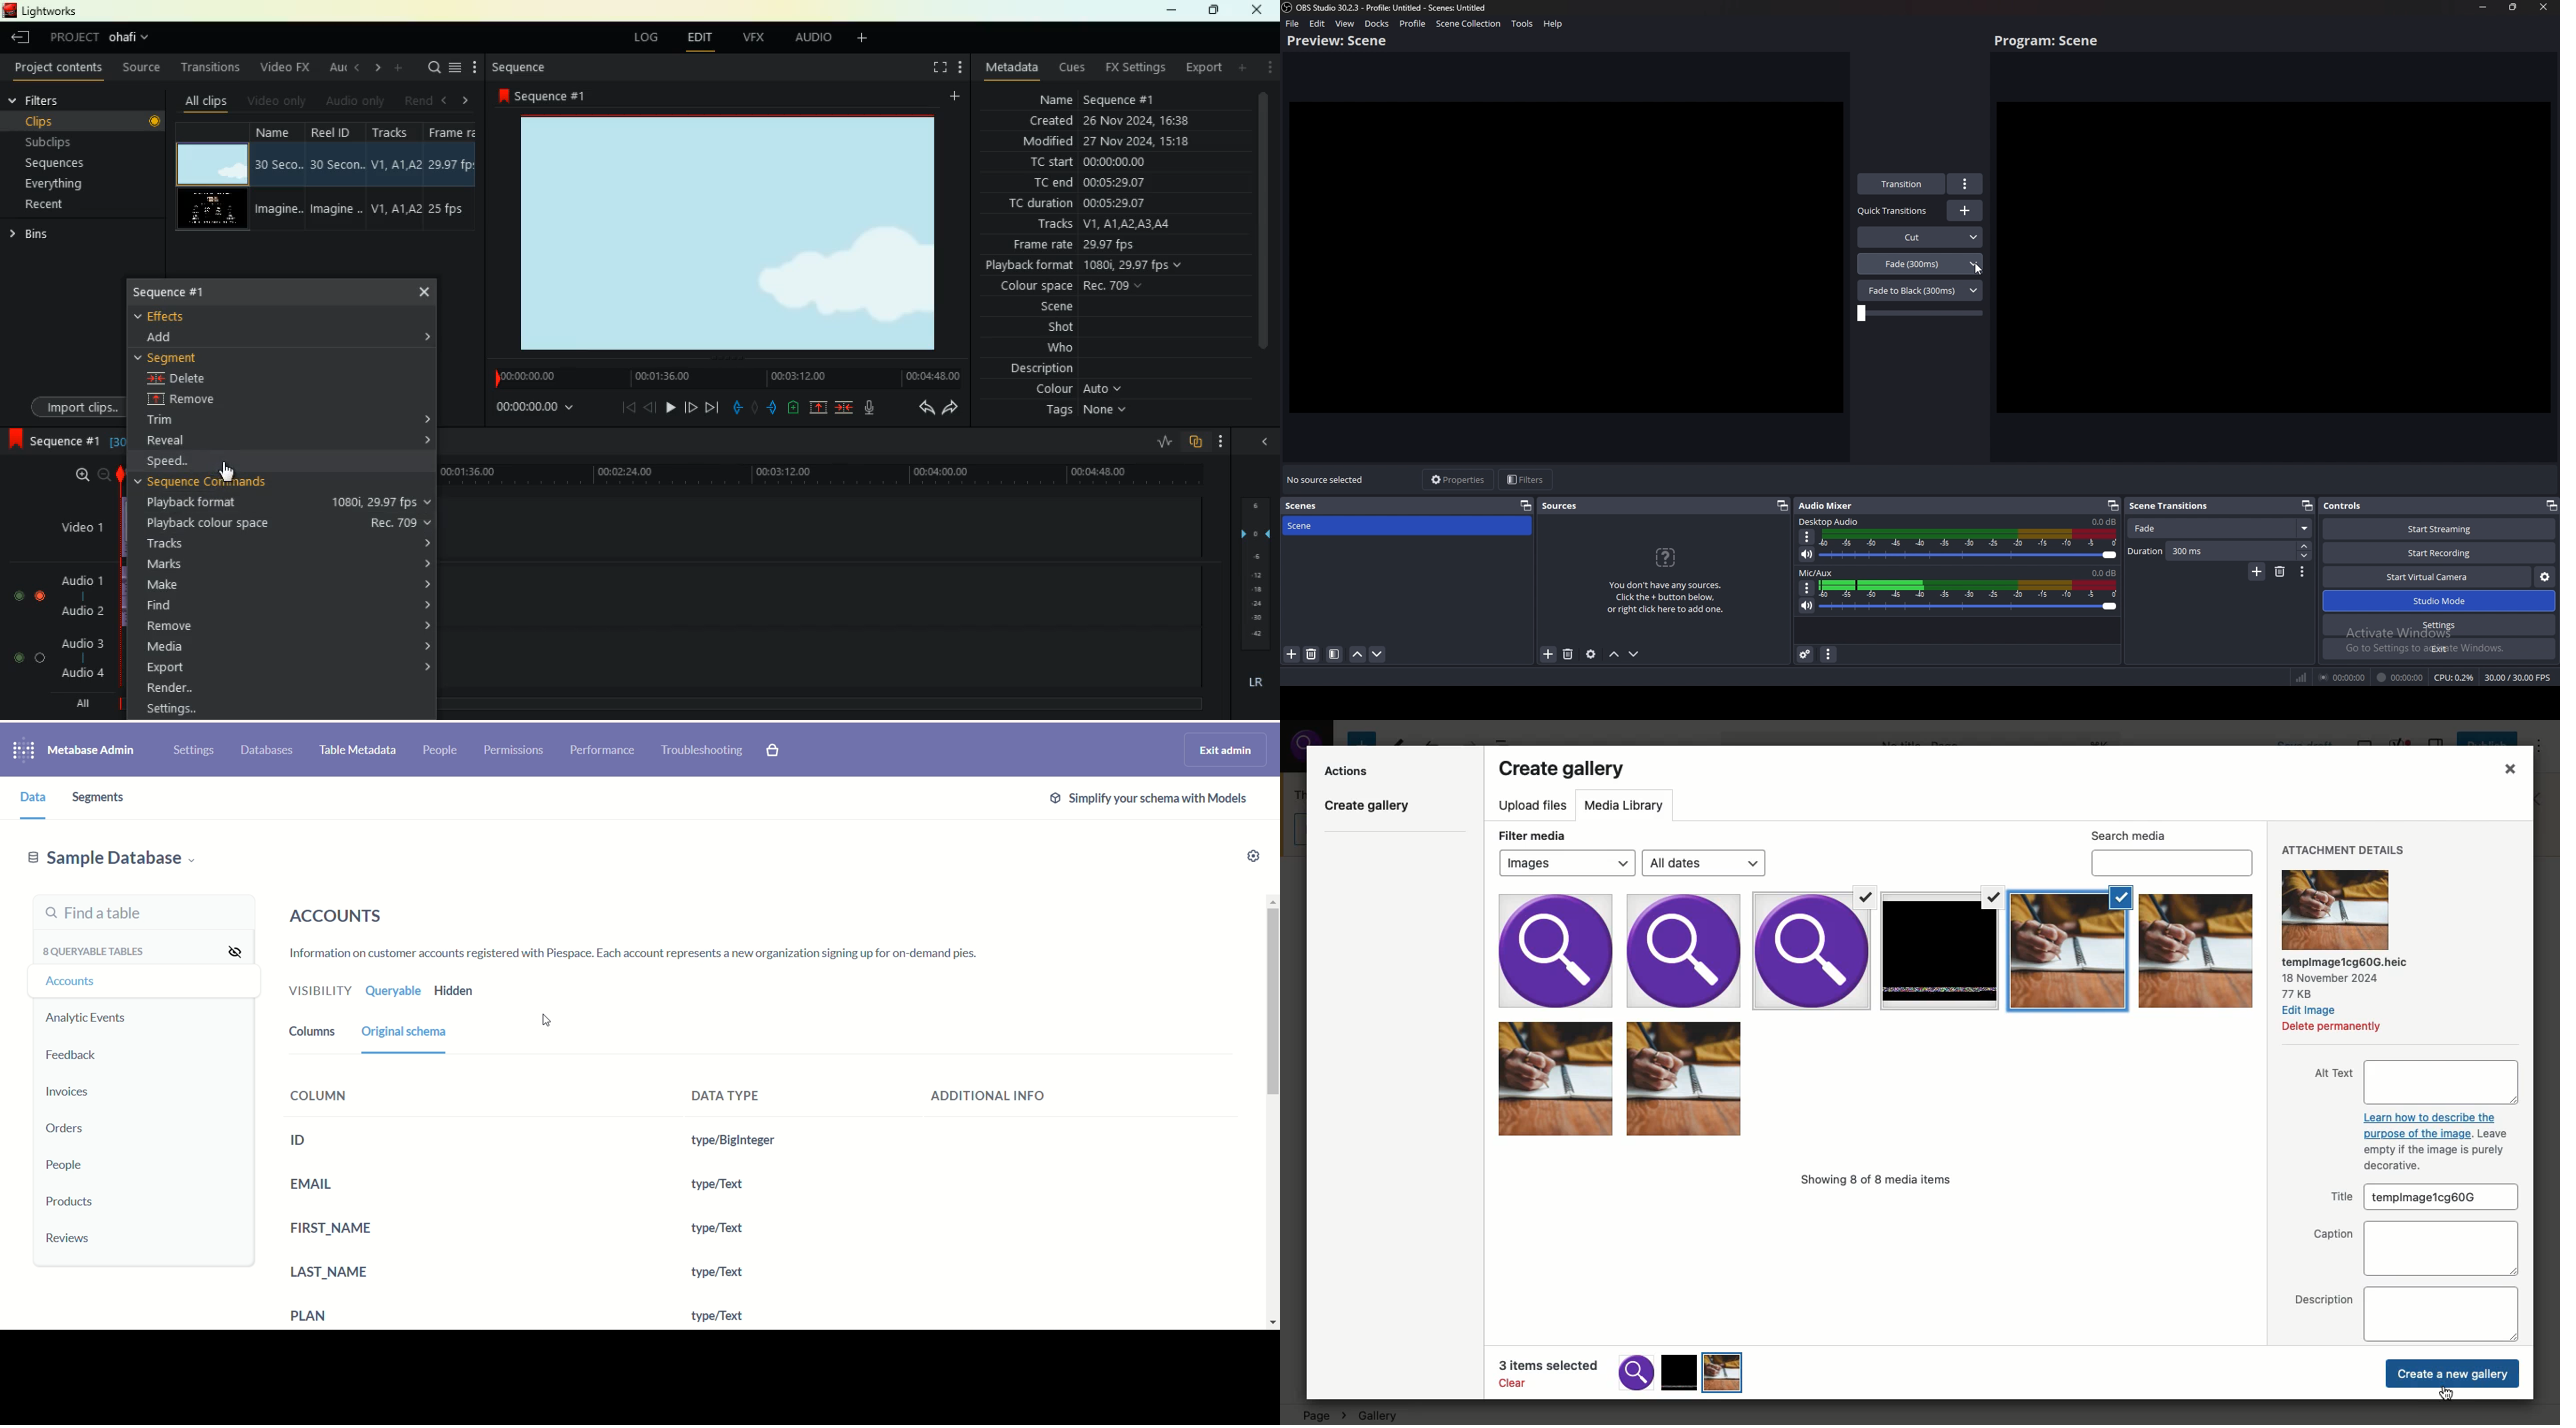 This screenshot has height=1428, width=2576. I want to click on Quick transitions, so click(1894, 211).